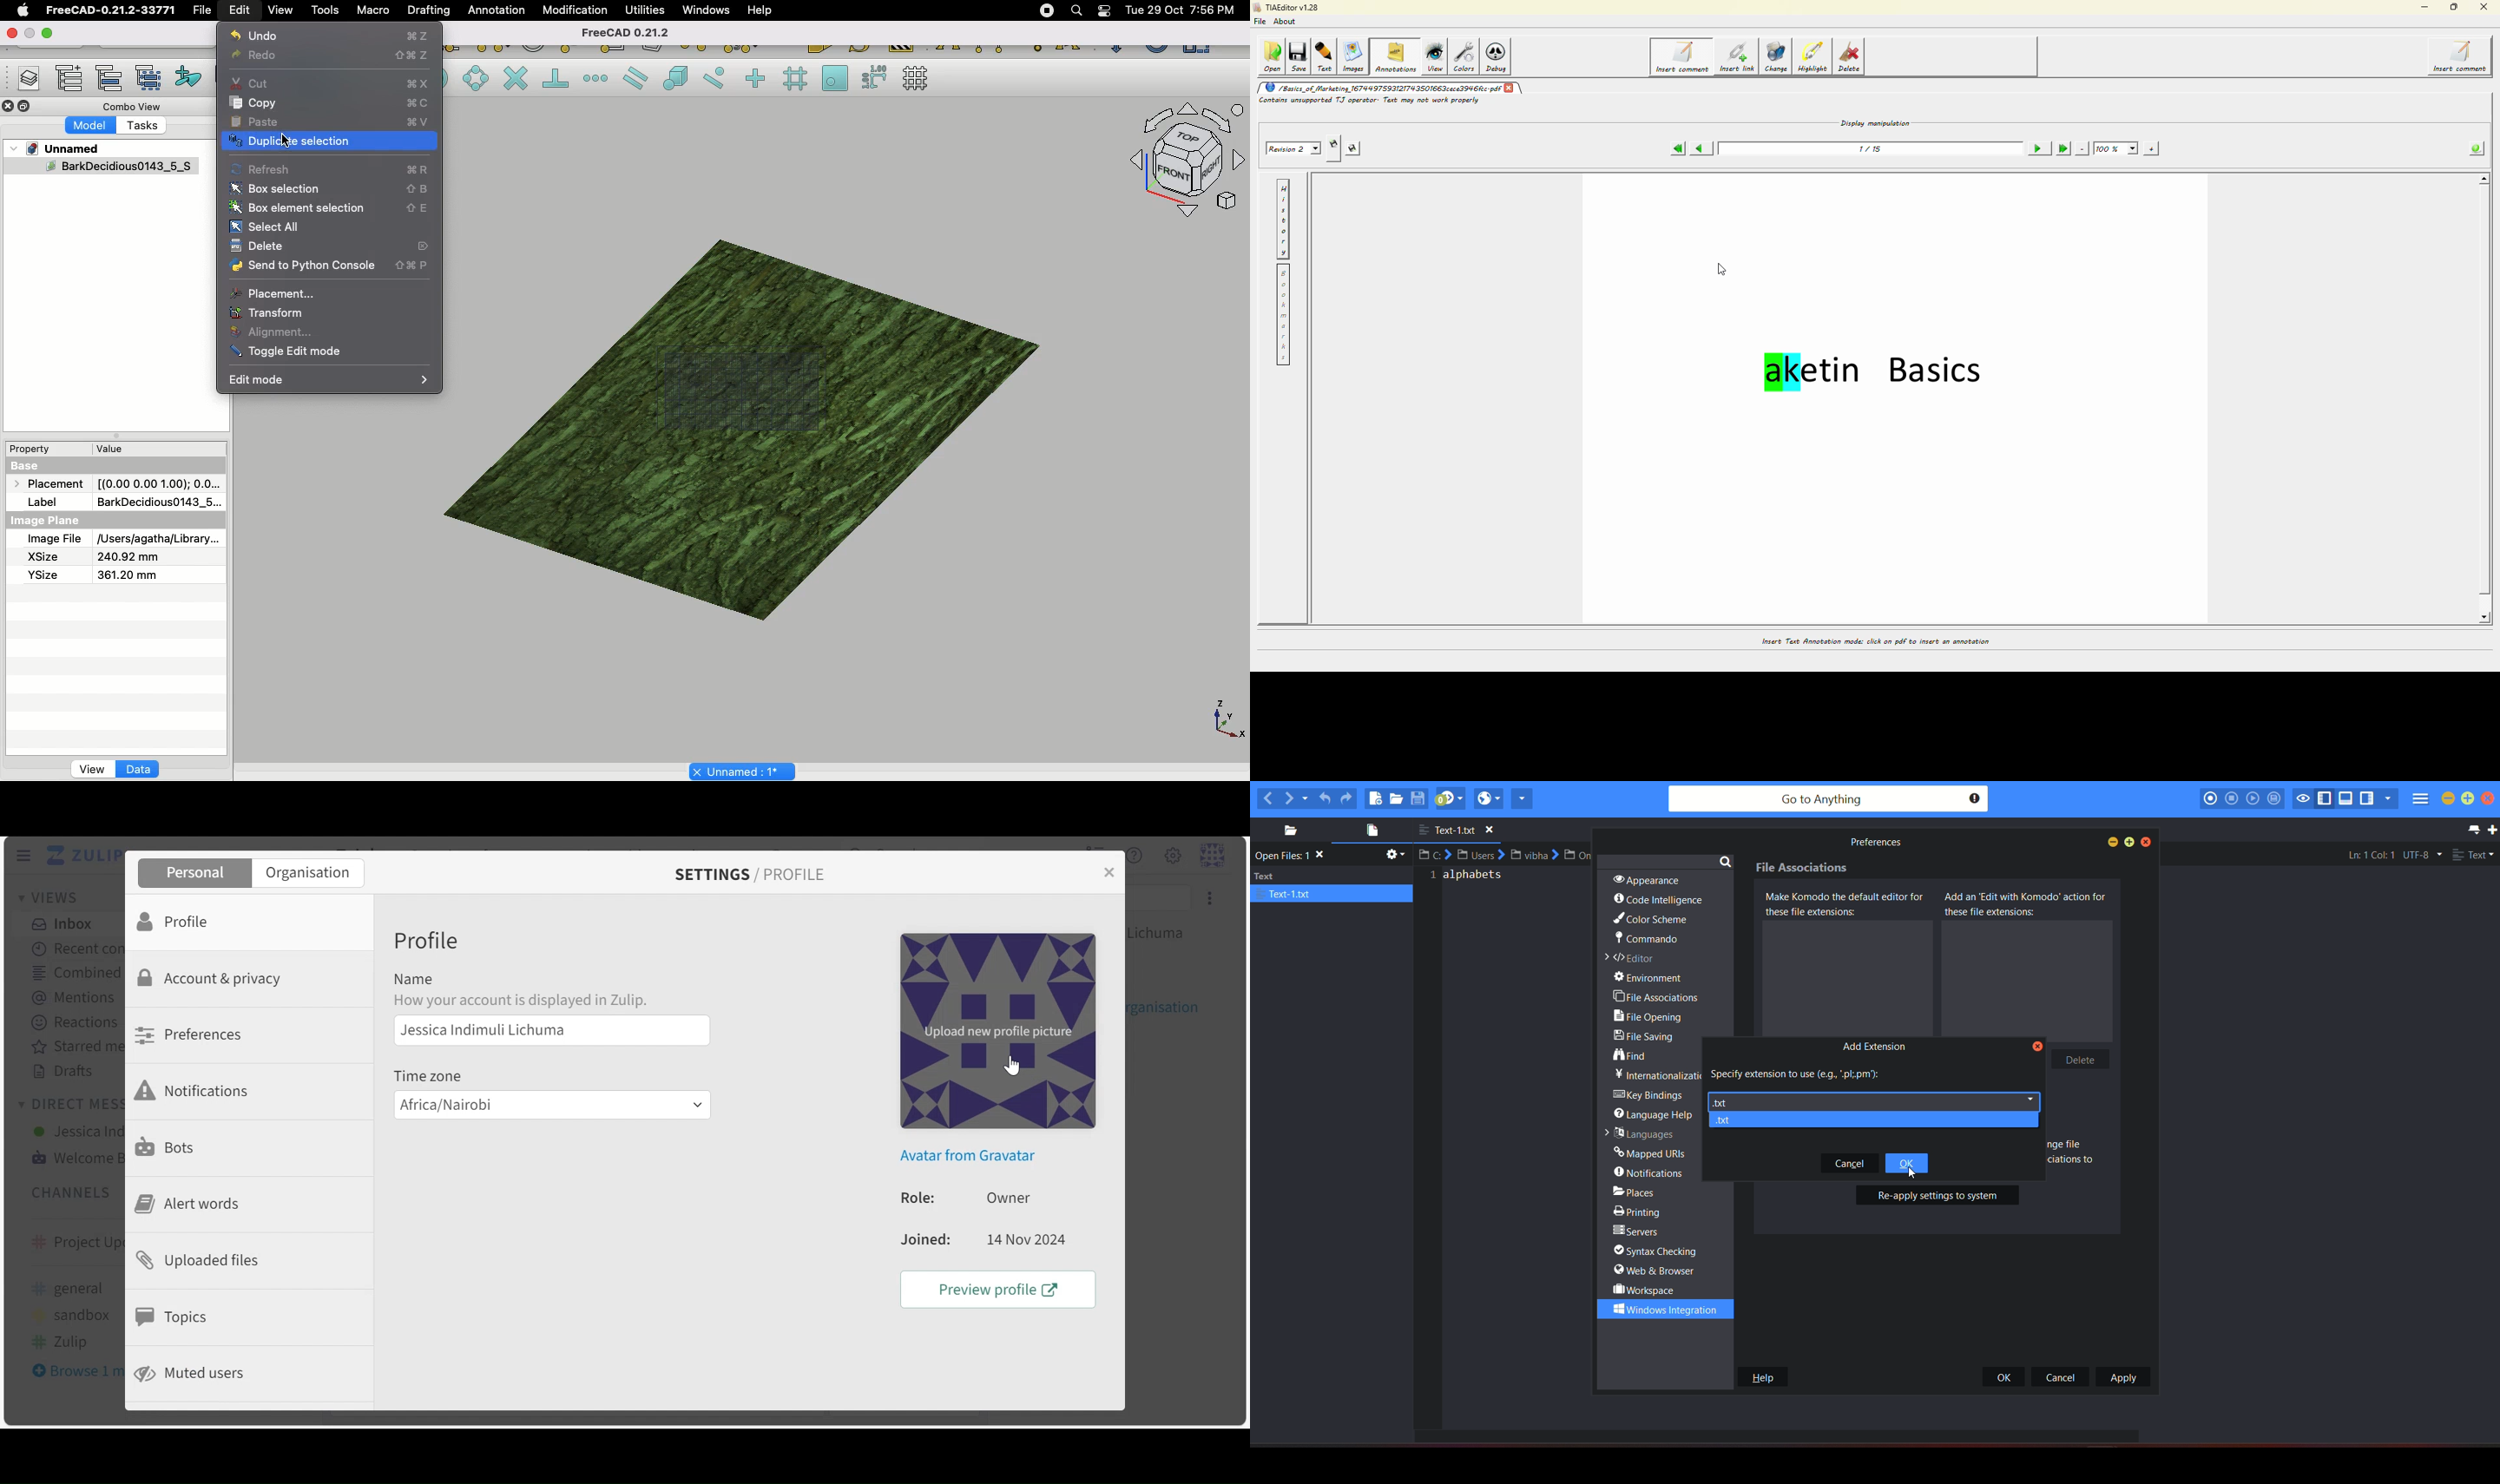 The image size is (2520, 1484). What do you see at coordinates (744, 770) in the screenshot?
I see `Project name` at bounding box center [744, 770].